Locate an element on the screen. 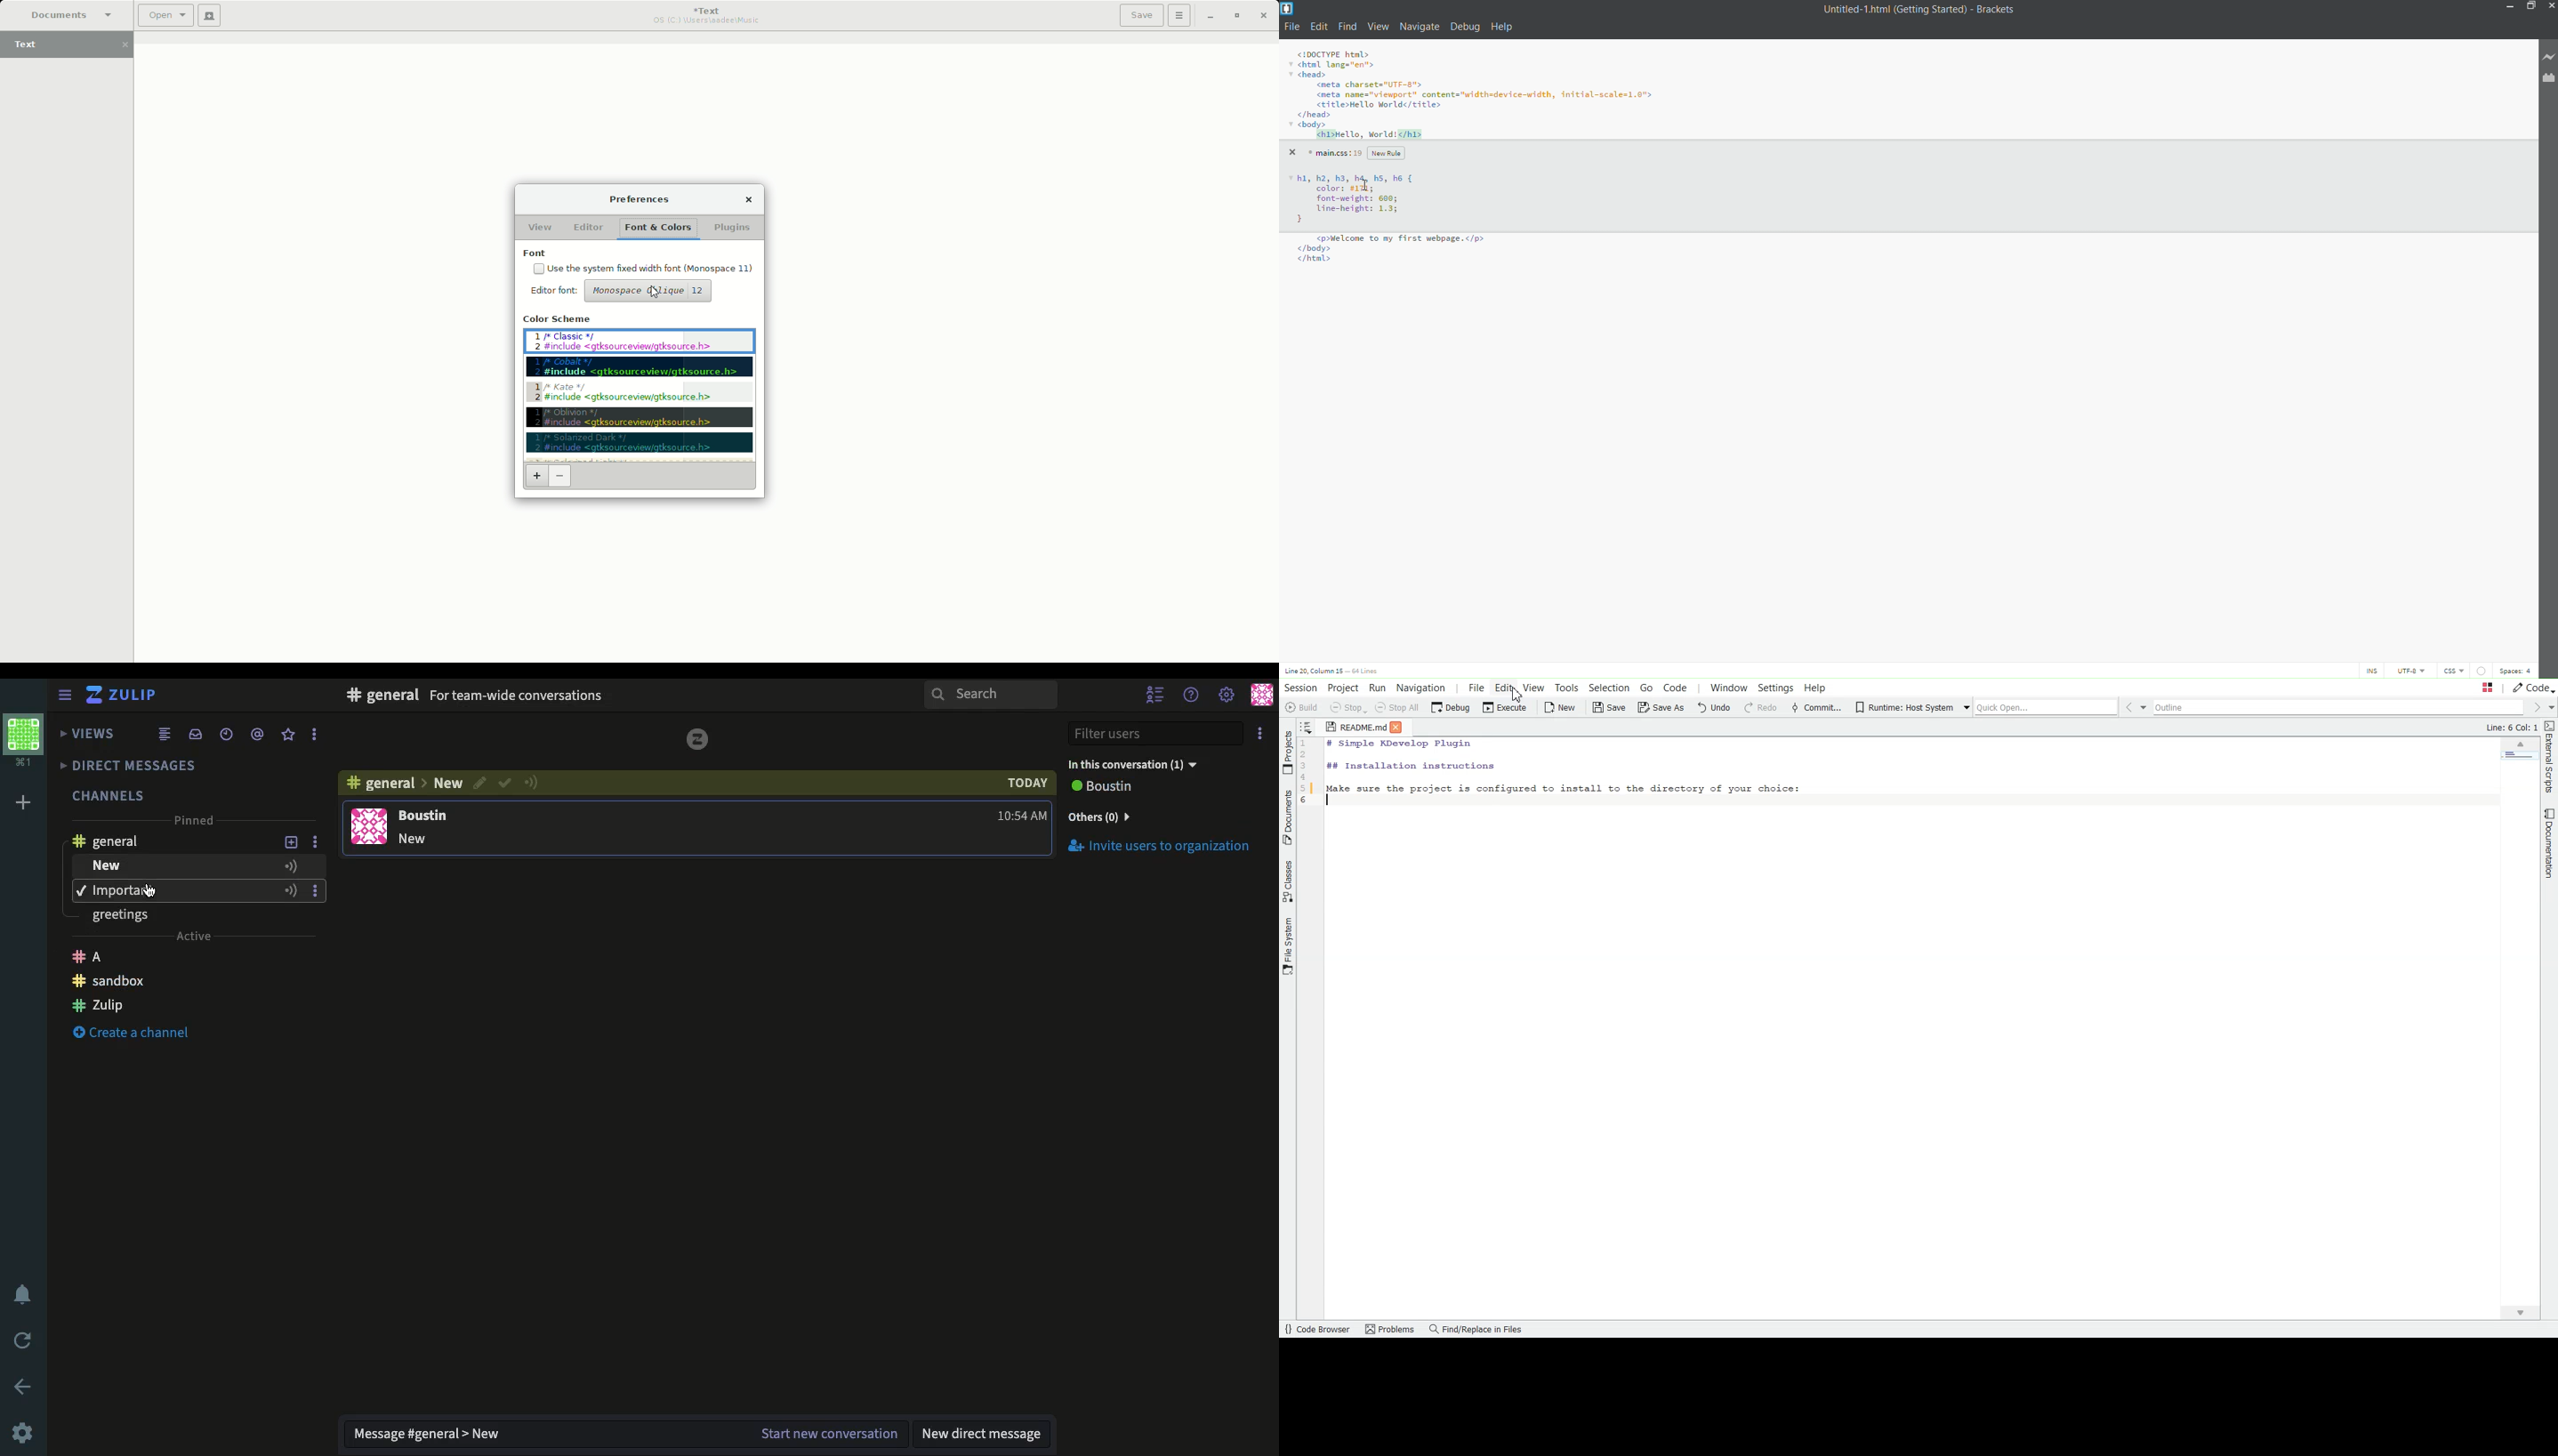 The width and height of the screenshot is (2576, 1456). Close is located at coordinates (1291, 152).